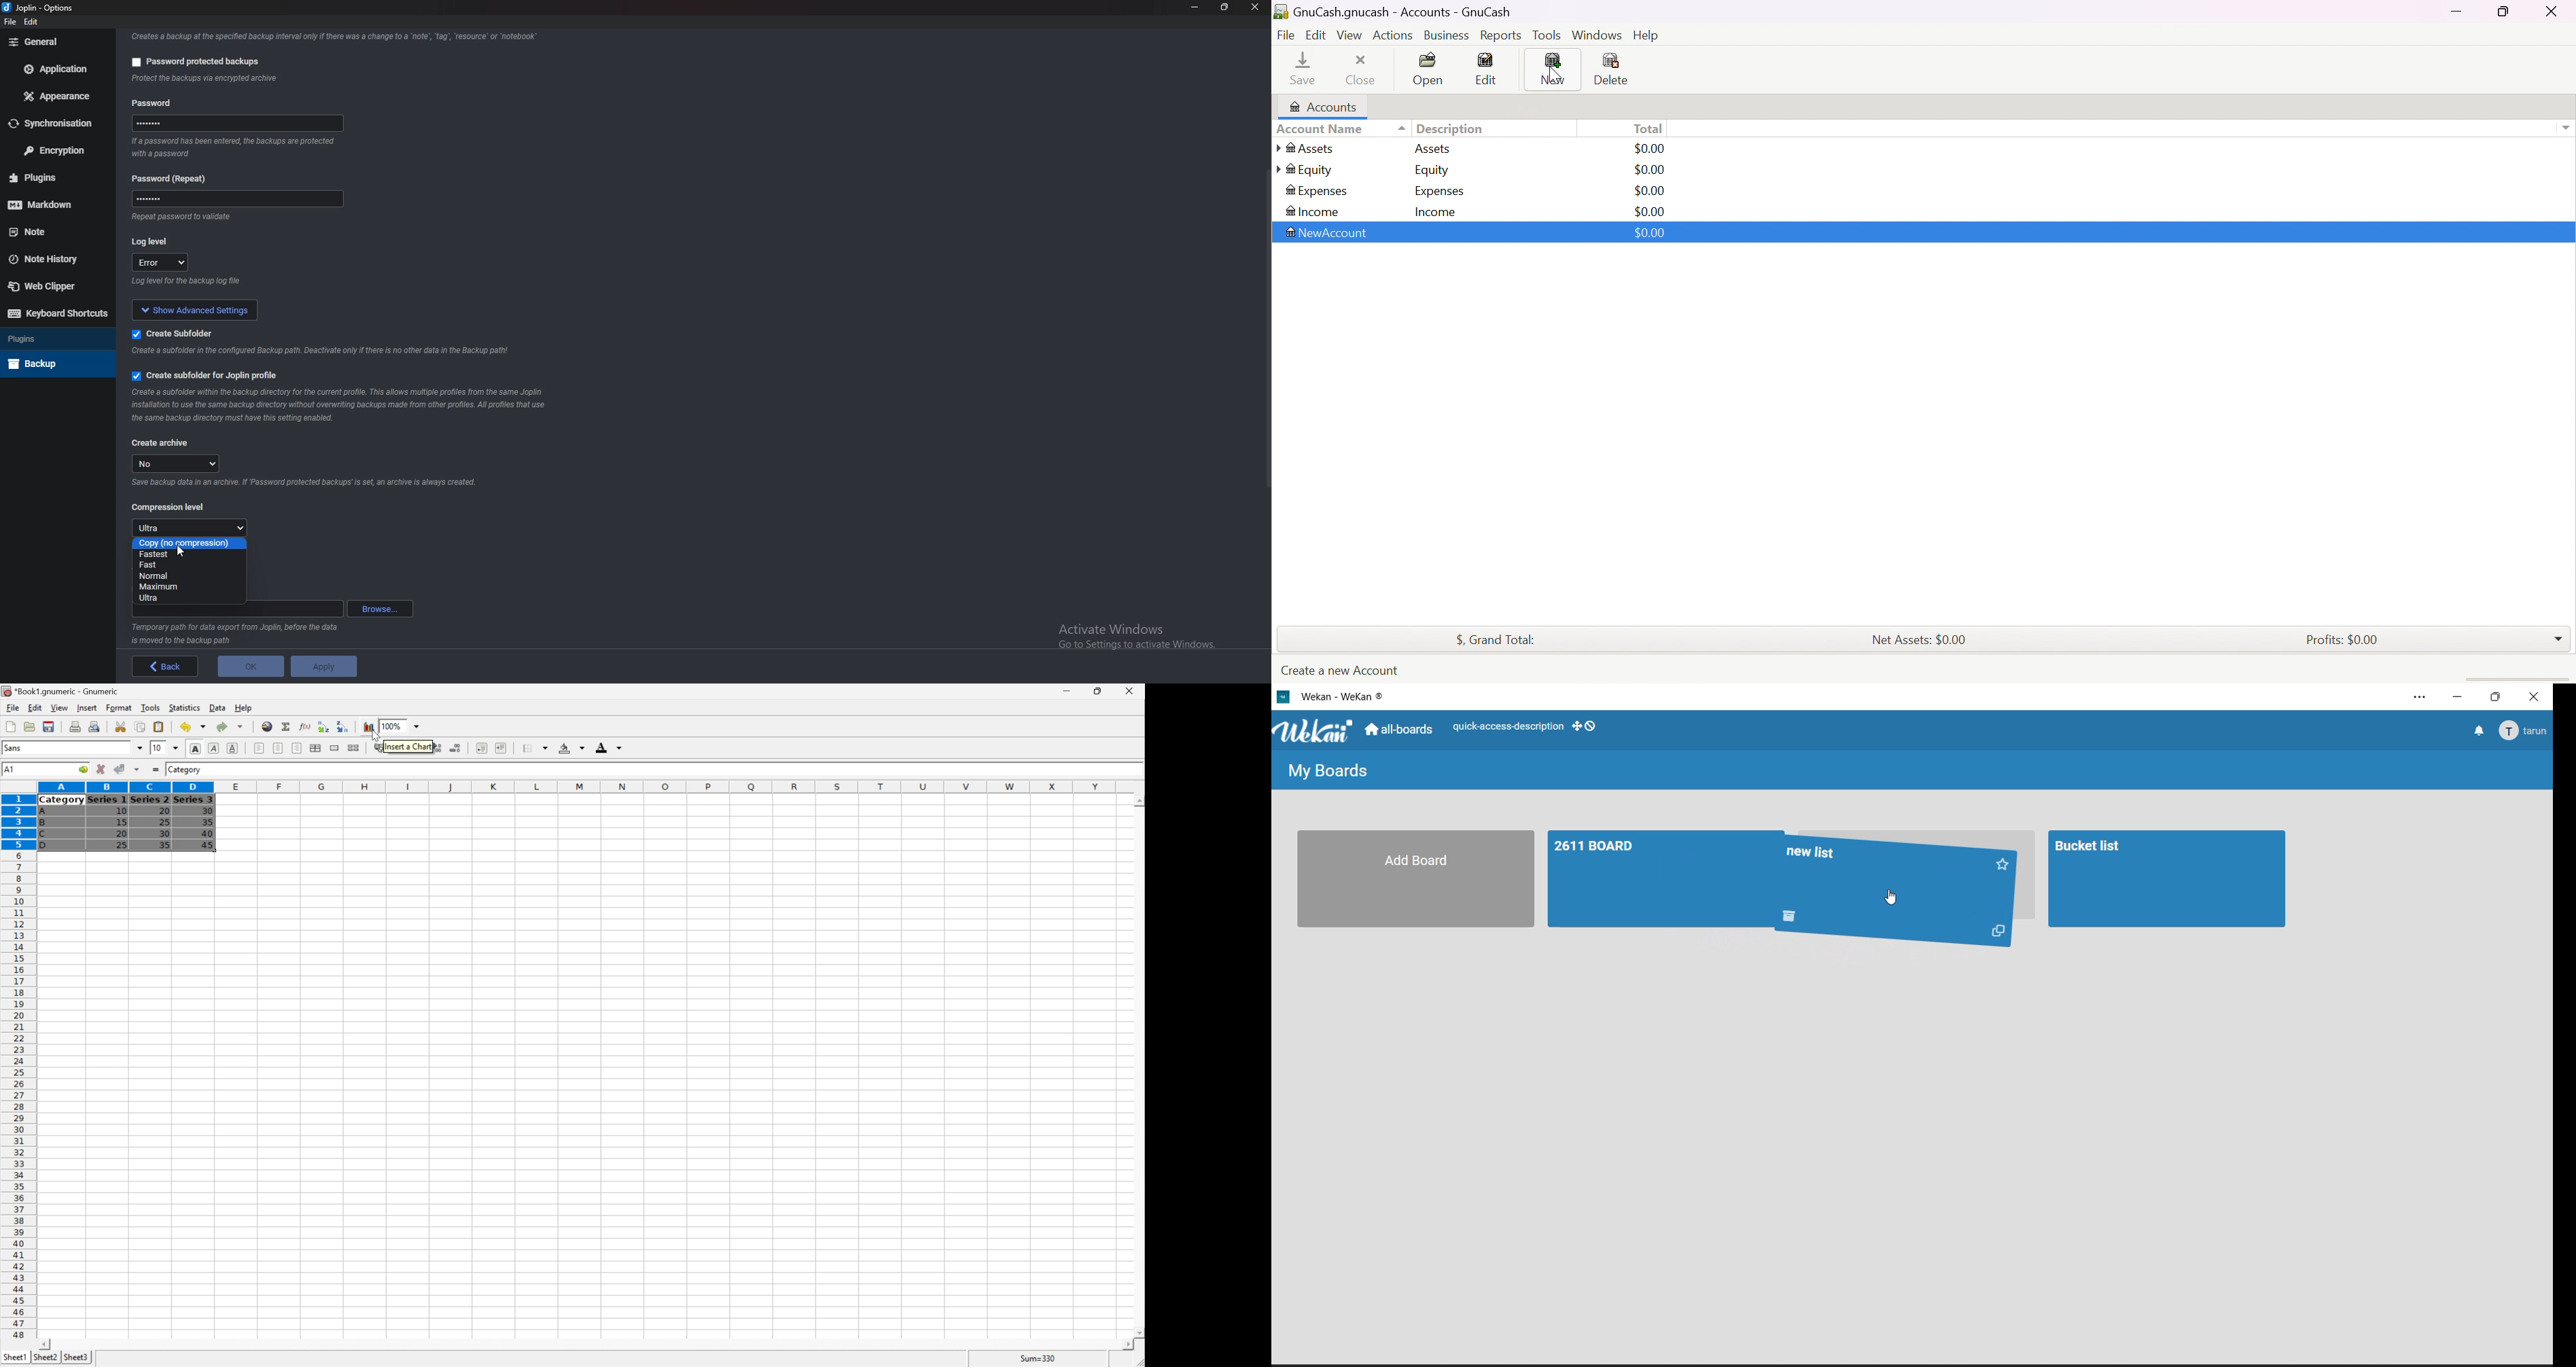 The image size is (2576, 1372). I want to click on Data, so click(218, 706).